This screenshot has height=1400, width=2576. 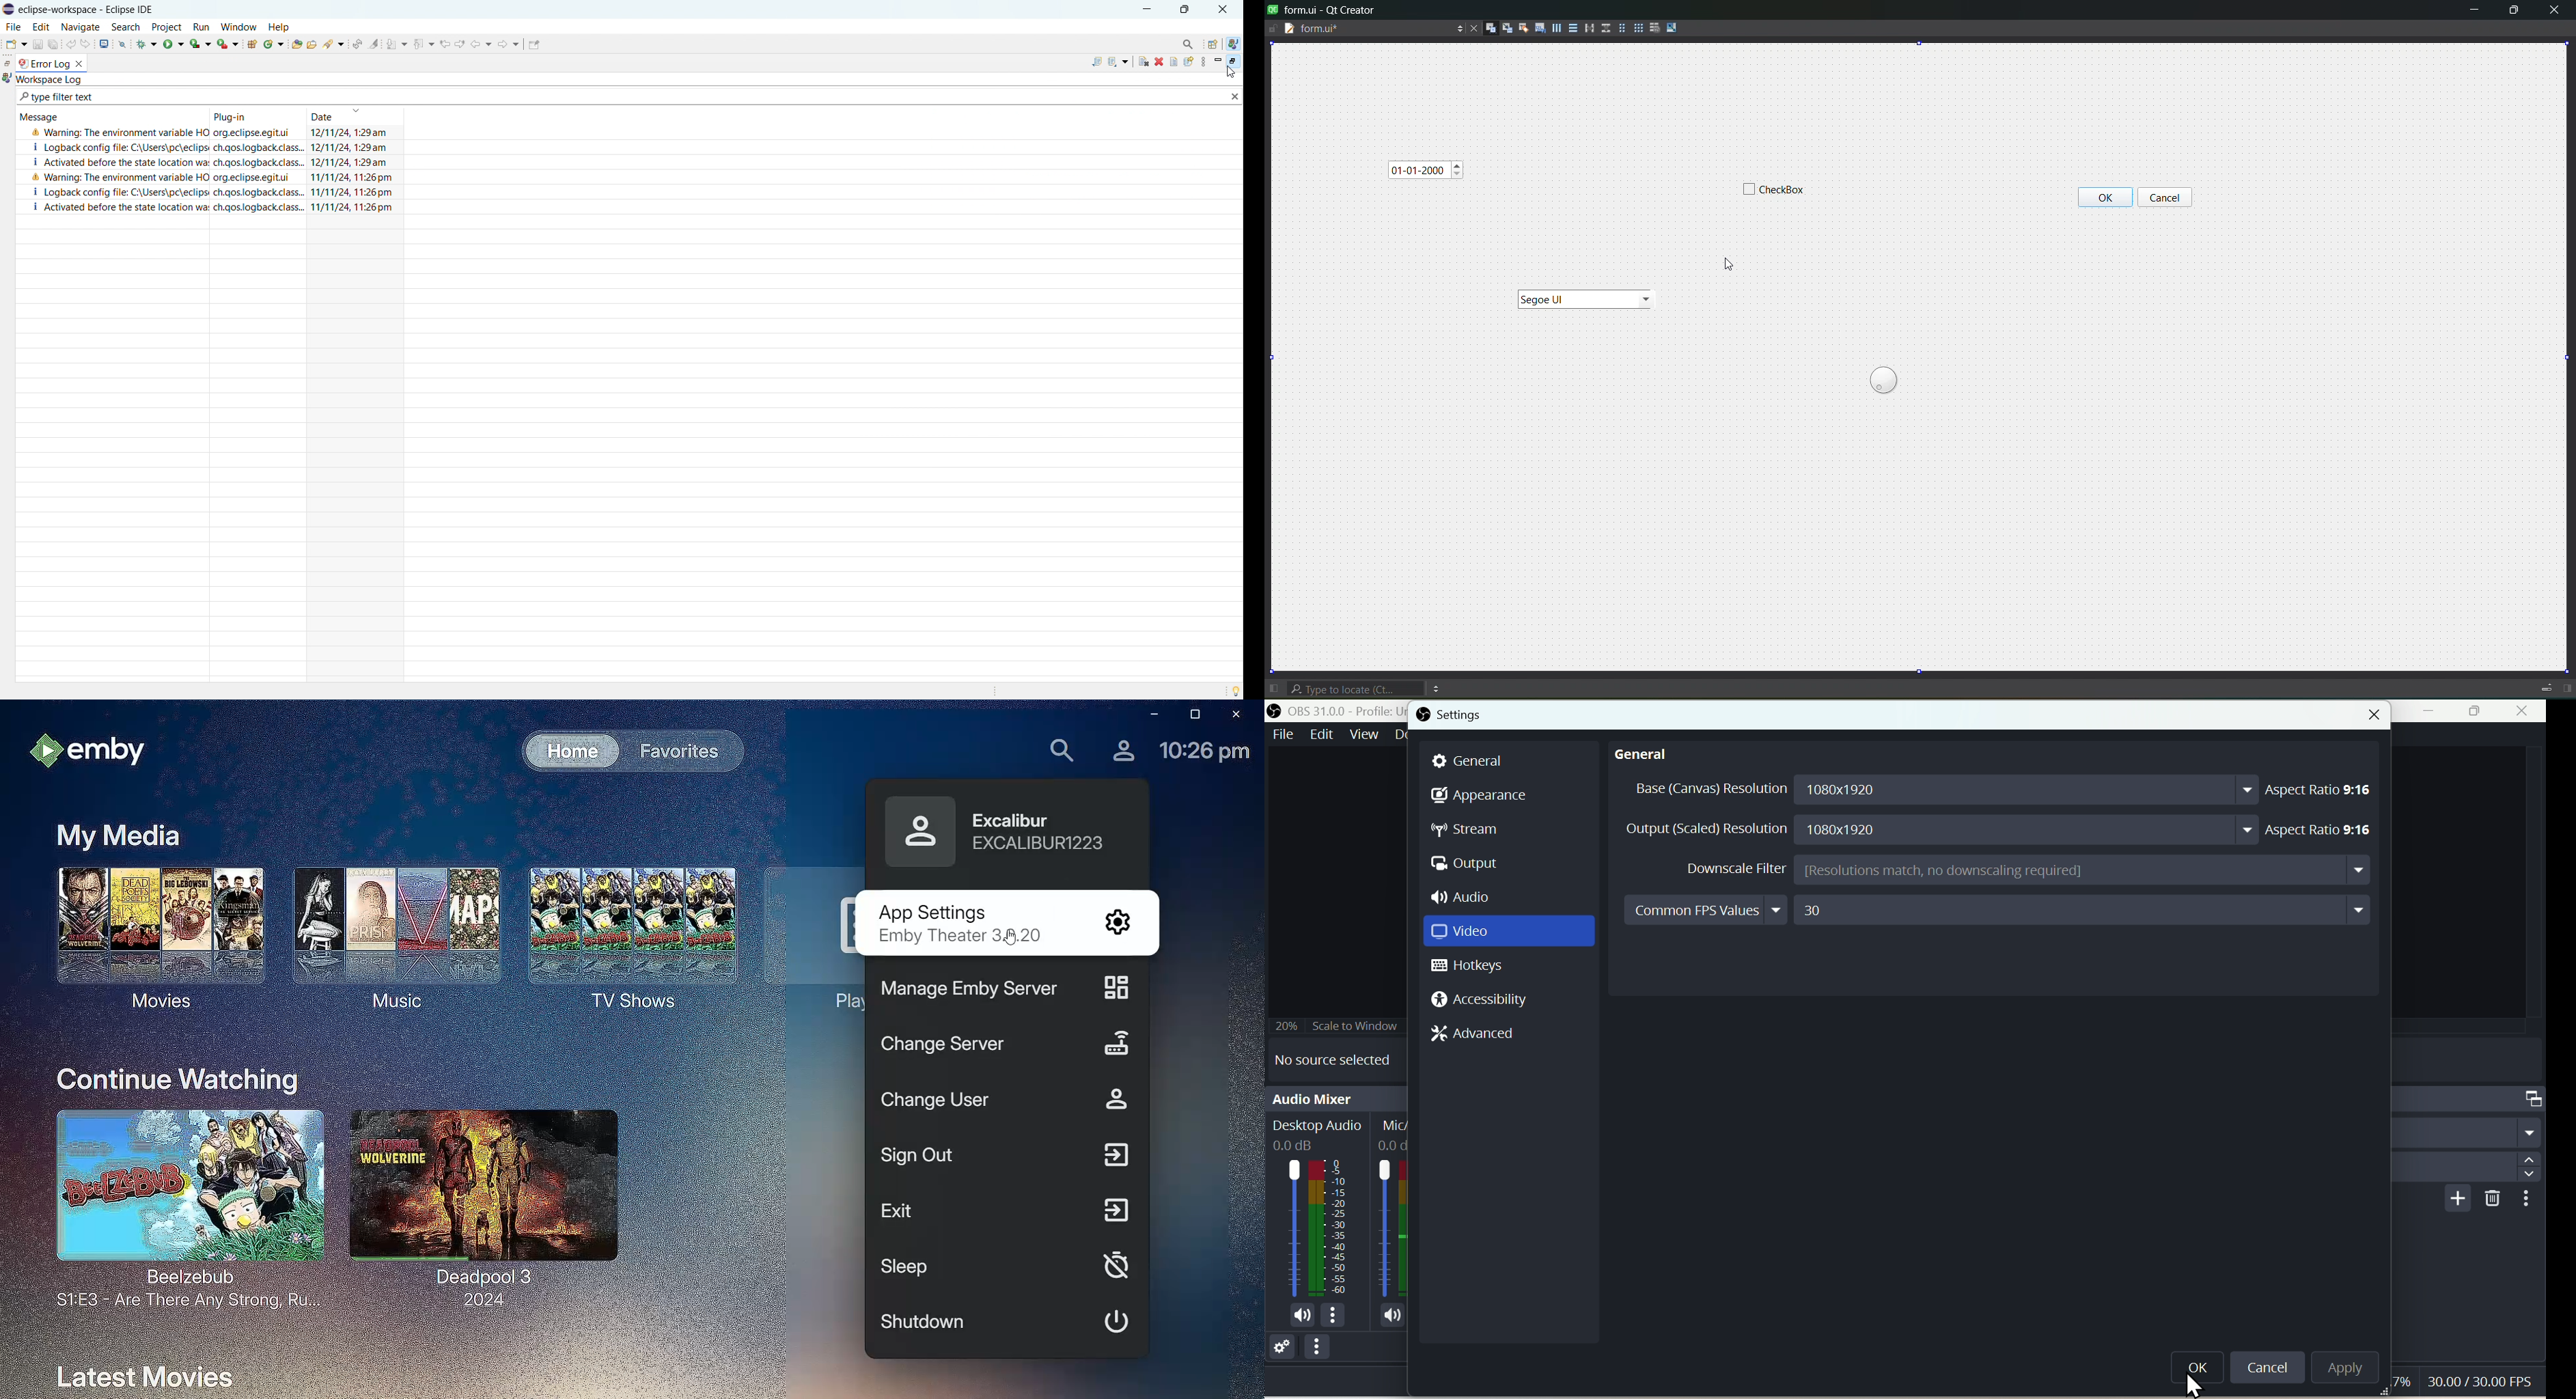 What do you see at coordinates (1621, 27) in the screenshot?
I see `layout in a form` at bounding box center [1621, 27].